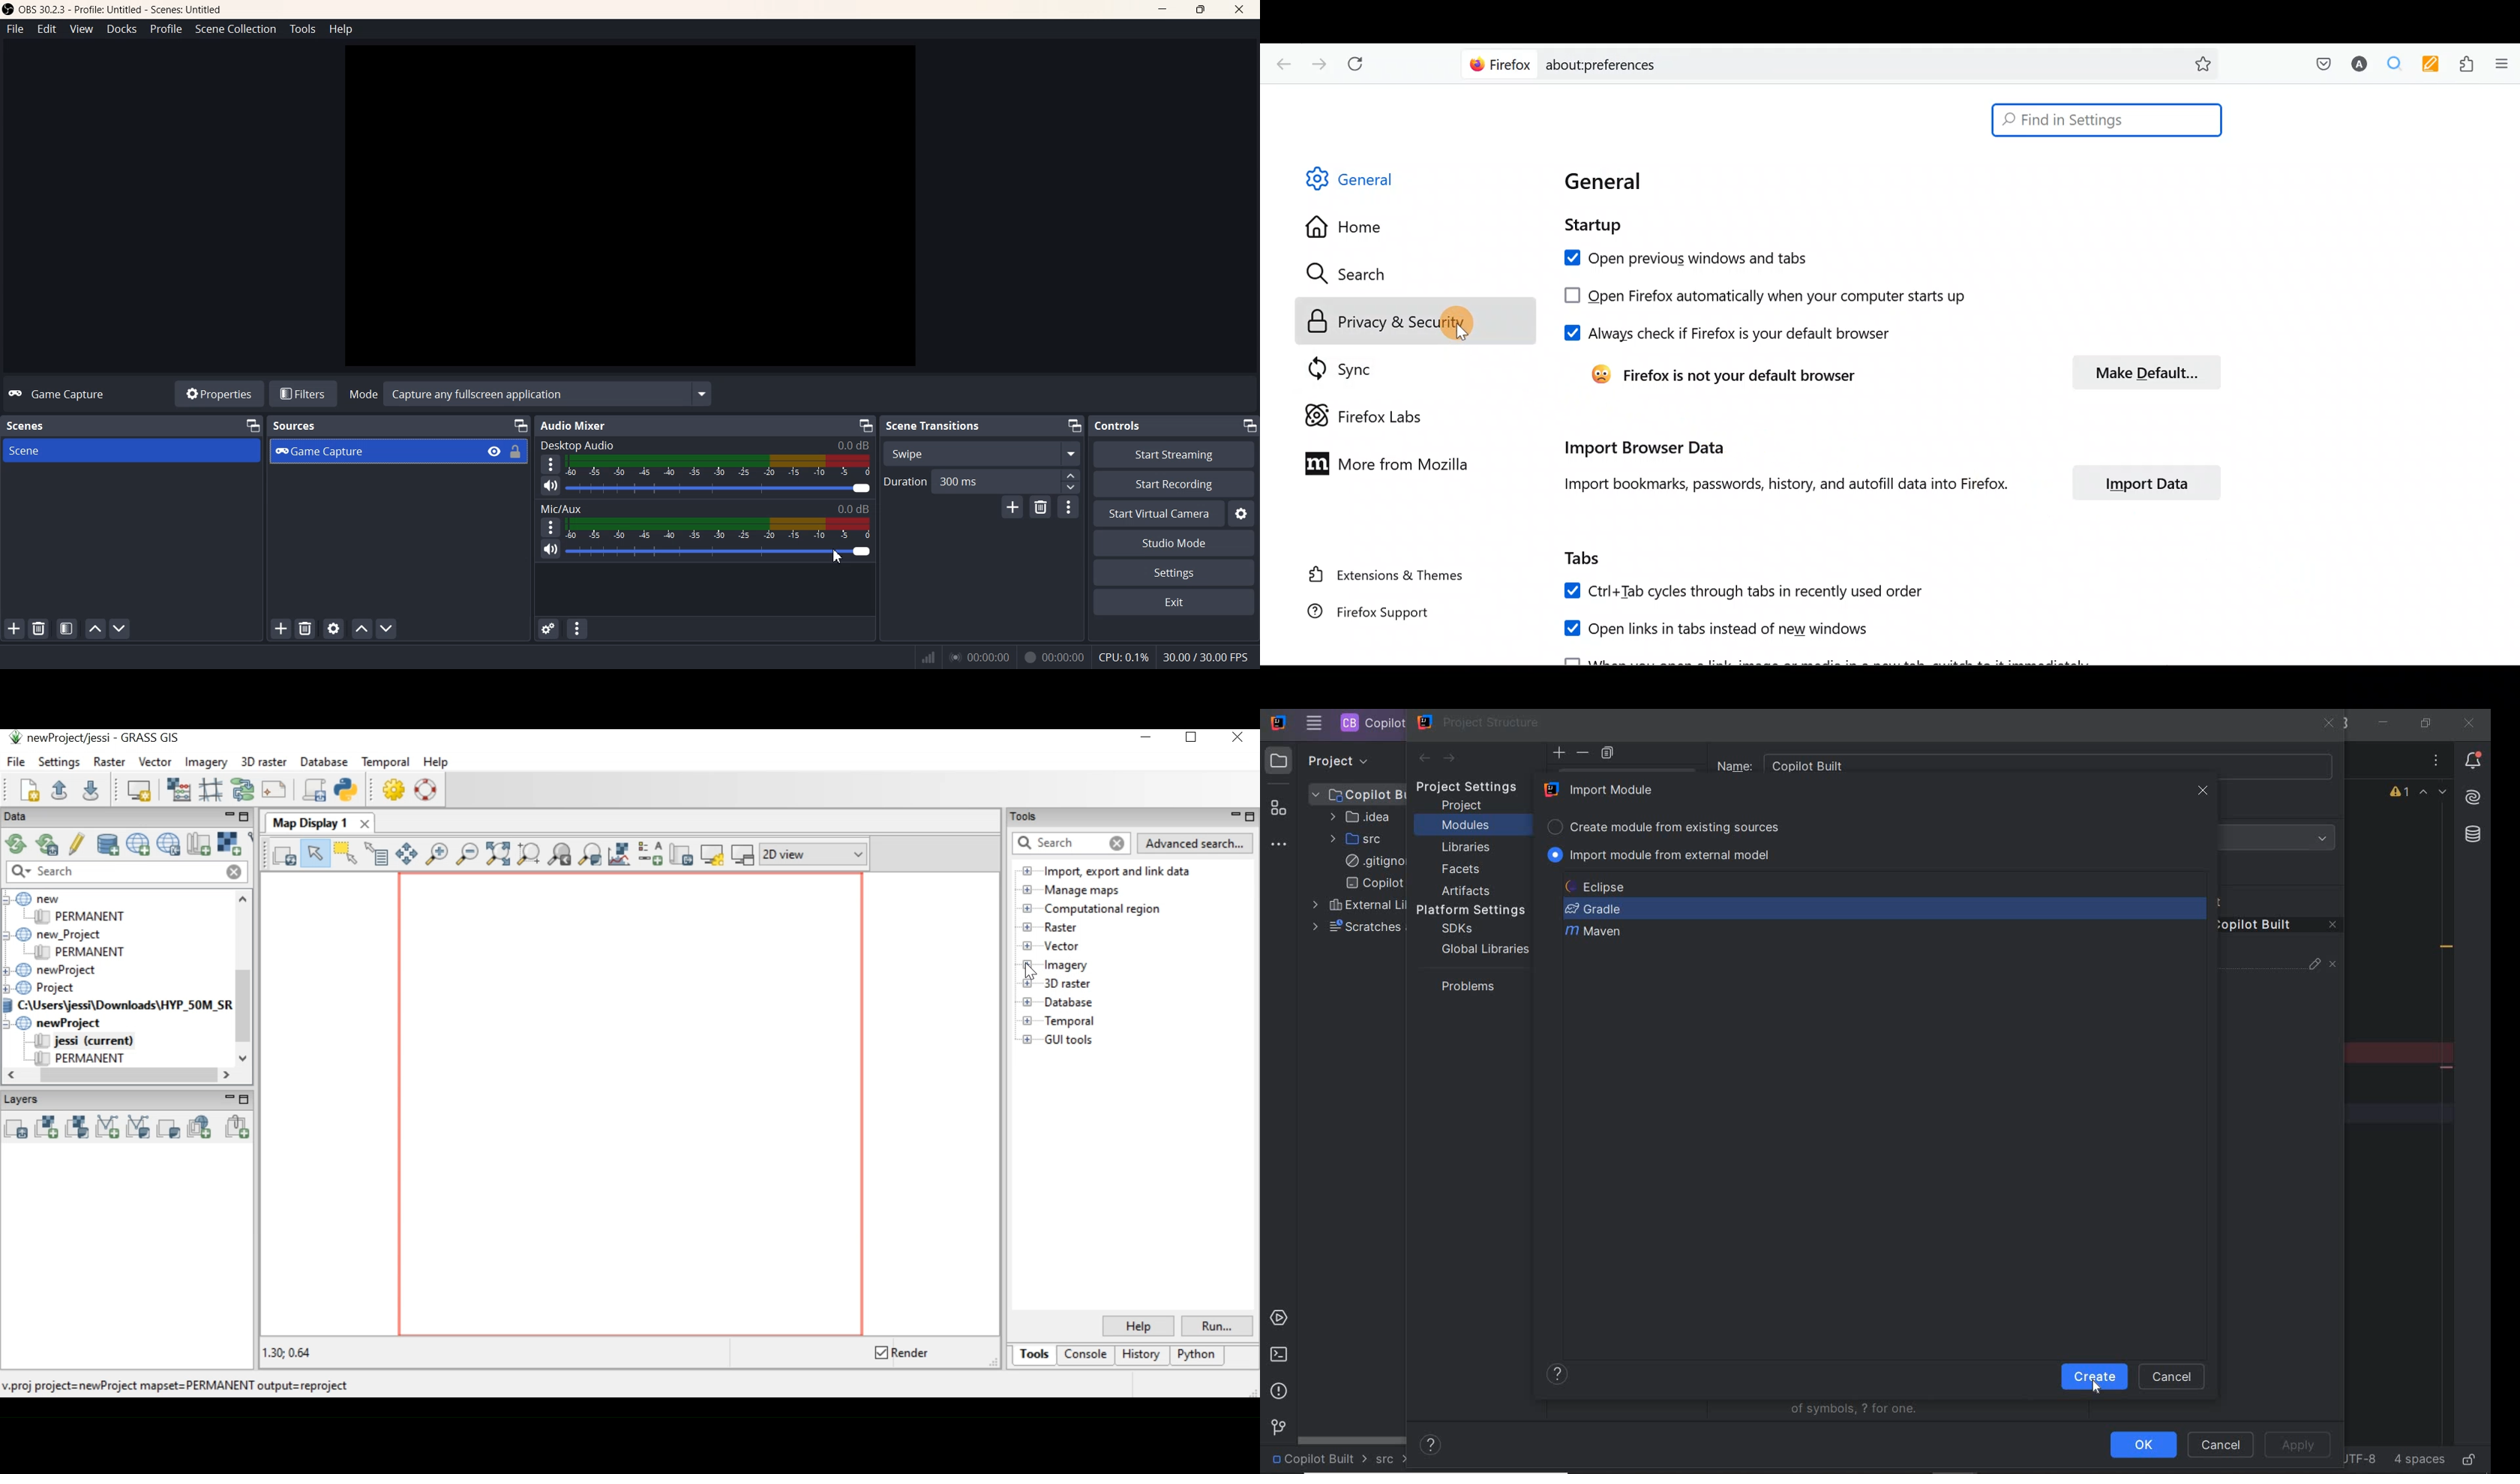 Image resolution: width=2520 pixels, height=1484 pixels. I want to click on Preview windoe, so click(629, 205).